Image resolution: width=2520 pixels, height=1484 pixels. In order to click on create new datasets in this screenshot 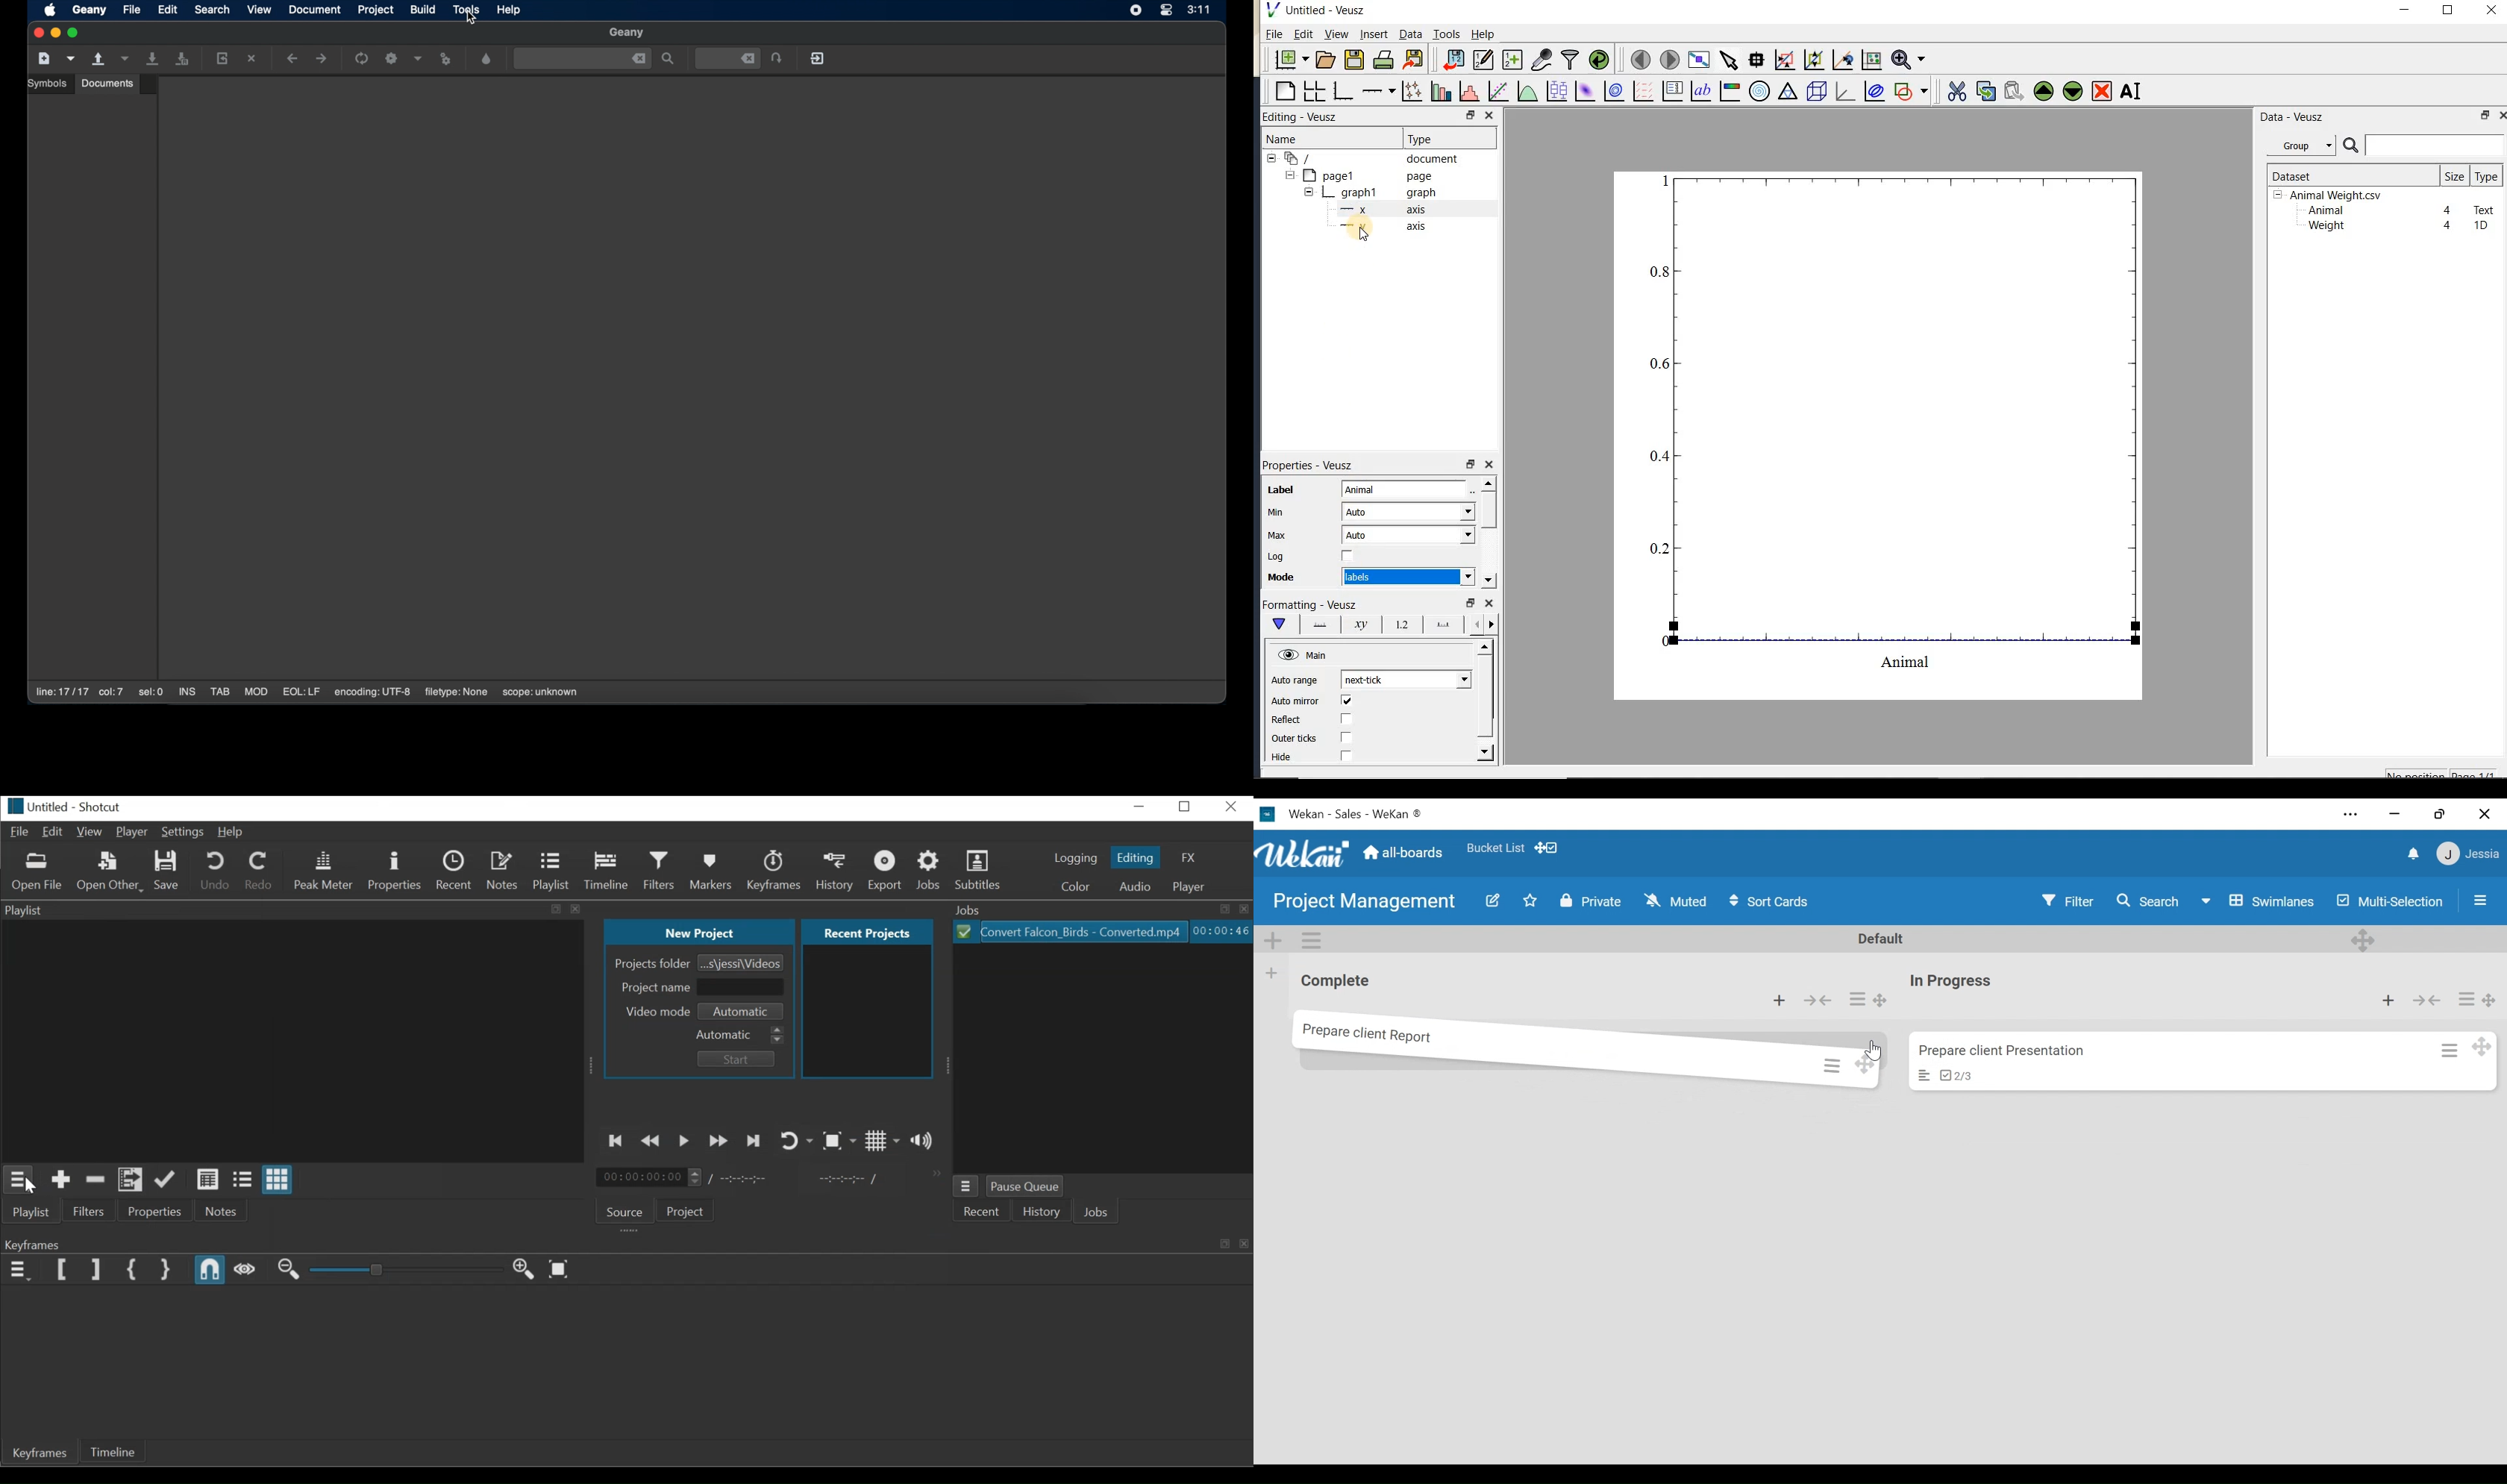, I will do `click(1512, 58)`.